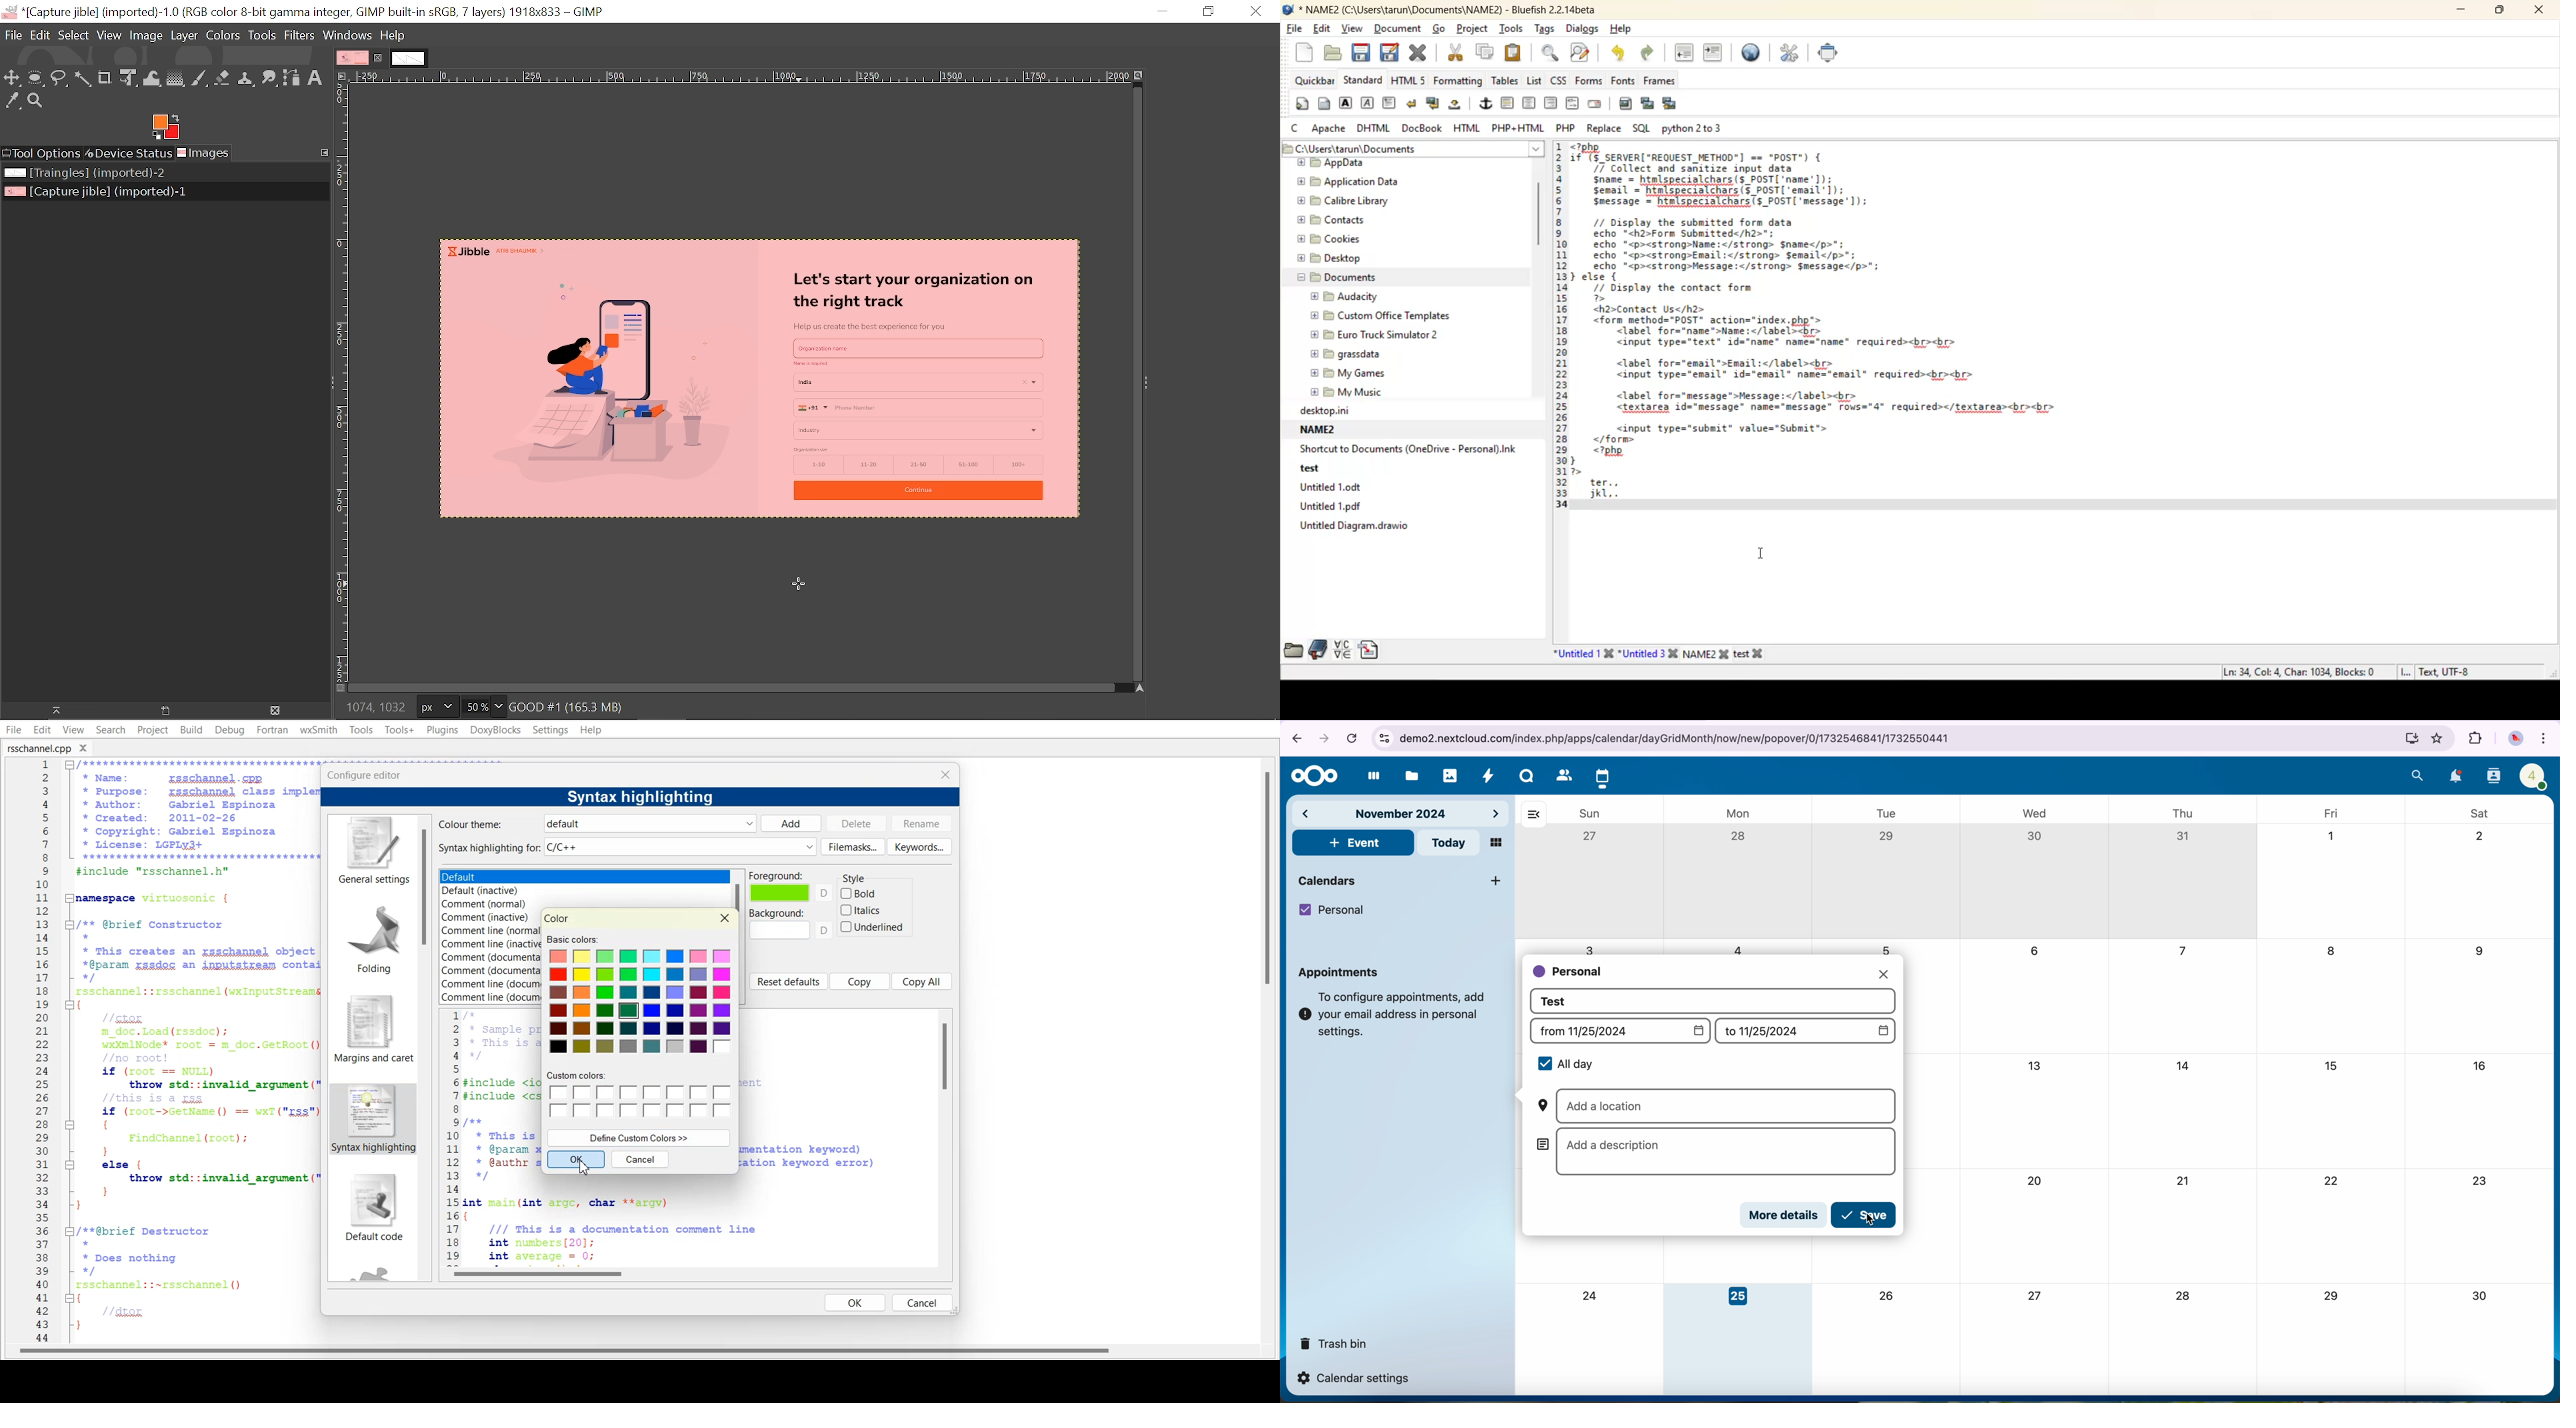 Image resolution: width=2576 pixels, height=1428 pixels. What do you see at coordinates (2533, 776) in the screenshot?
I see `profile` at bounding box center [2533, 776].